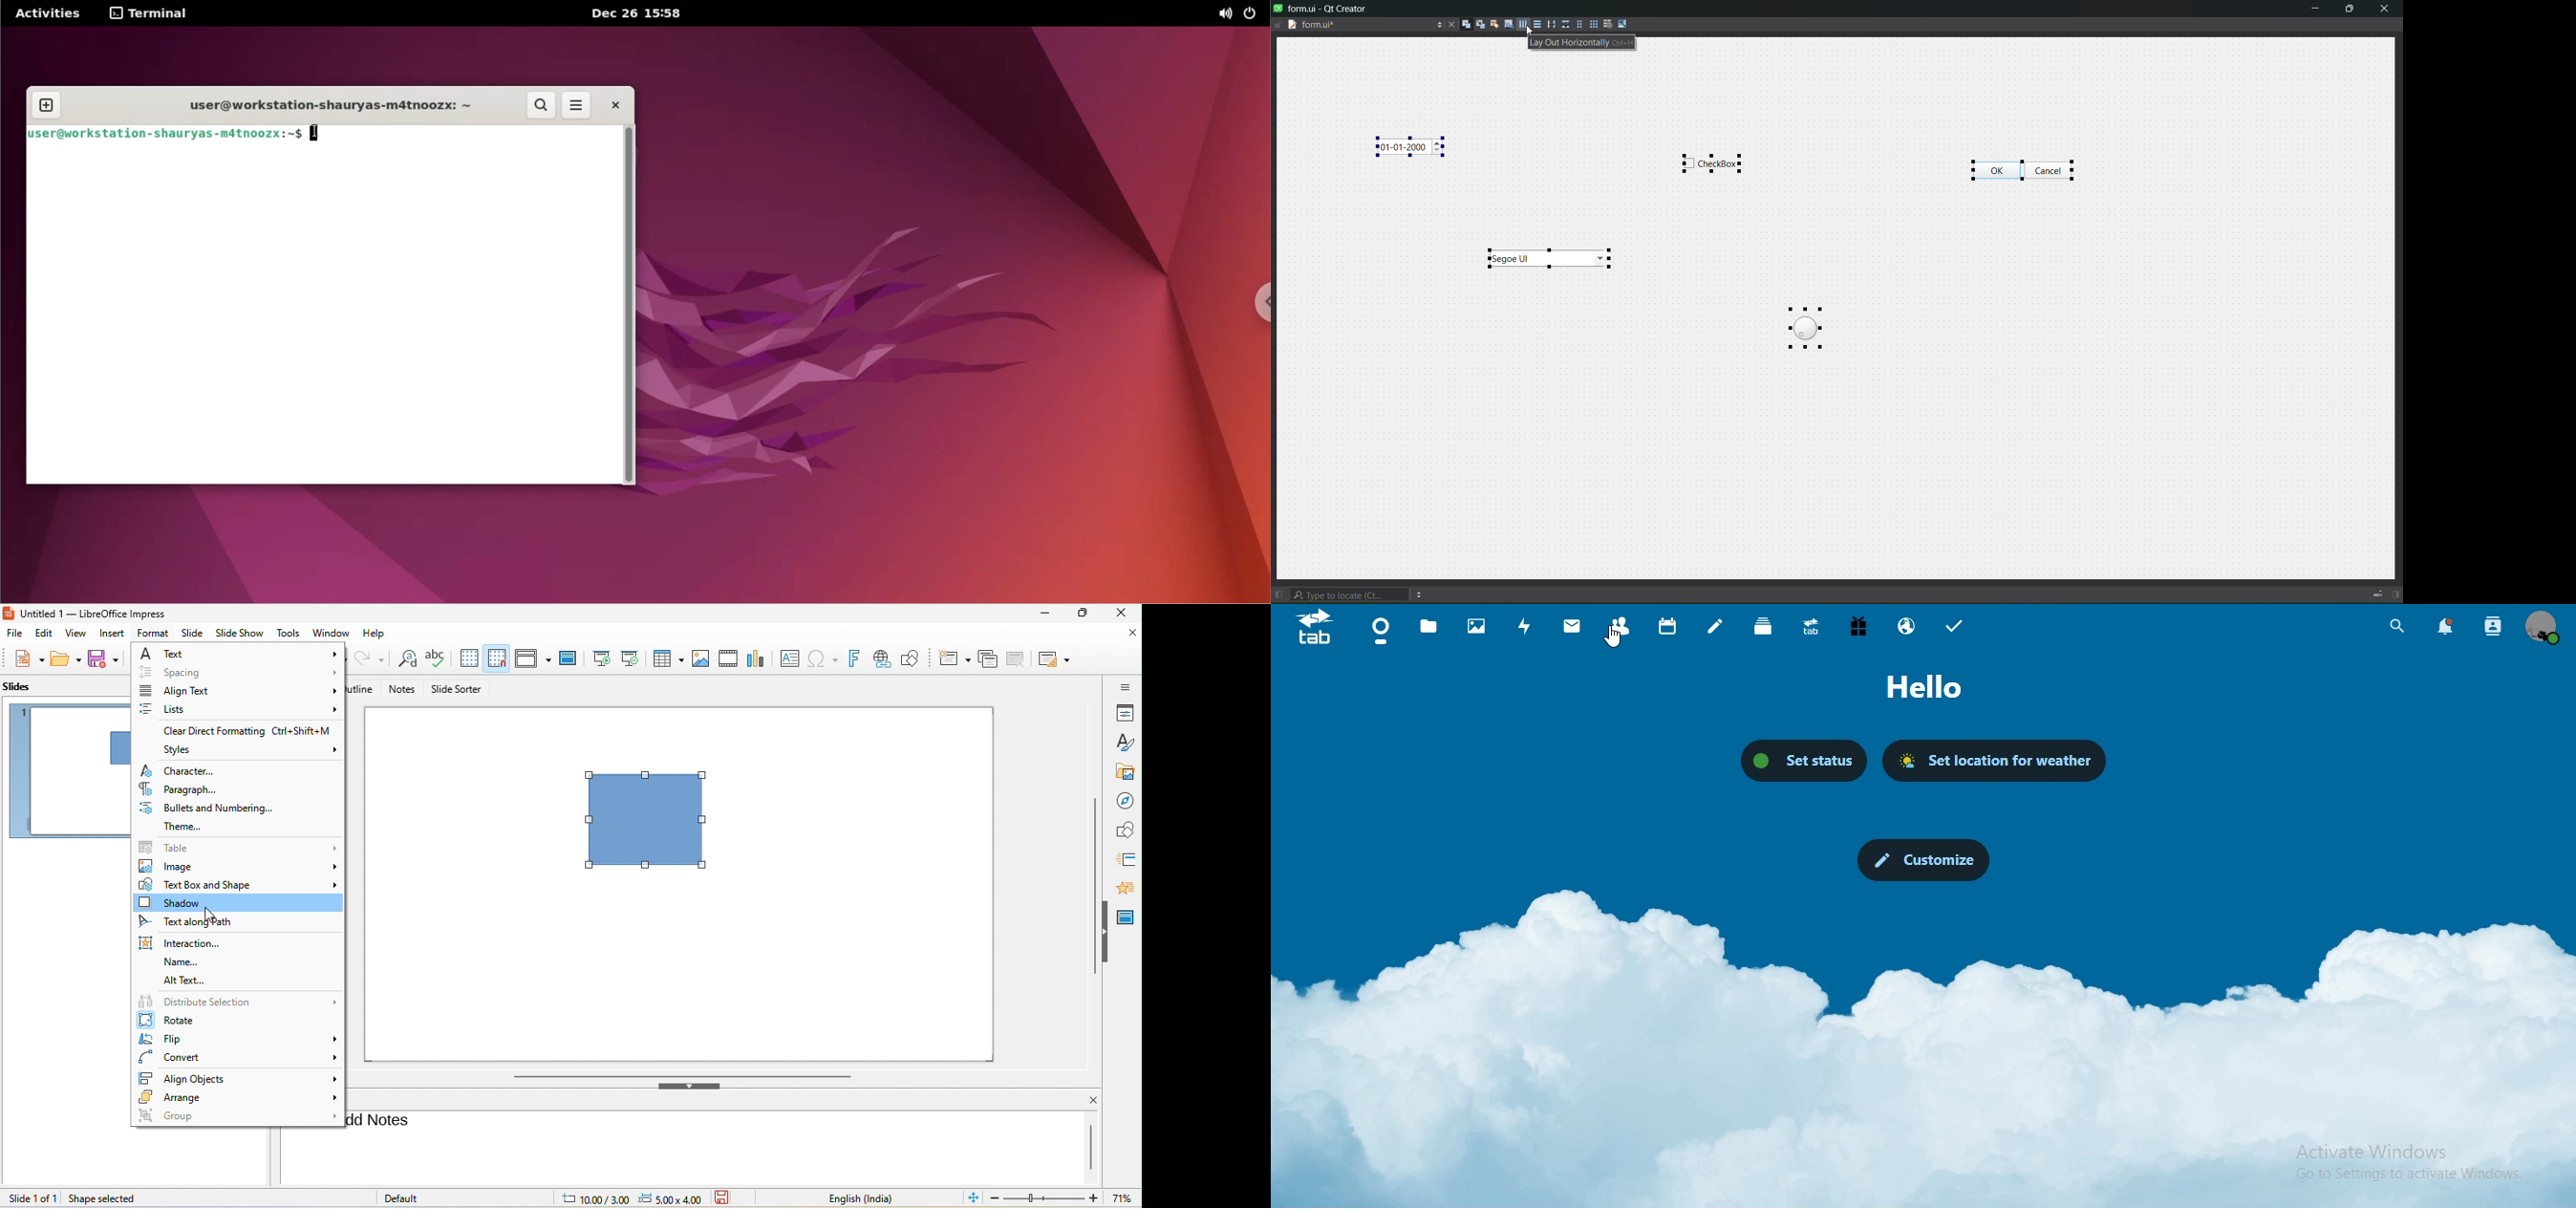 The width and height of the screenshot is (2576, 1232). I want to click on redo, so click(371, 658).